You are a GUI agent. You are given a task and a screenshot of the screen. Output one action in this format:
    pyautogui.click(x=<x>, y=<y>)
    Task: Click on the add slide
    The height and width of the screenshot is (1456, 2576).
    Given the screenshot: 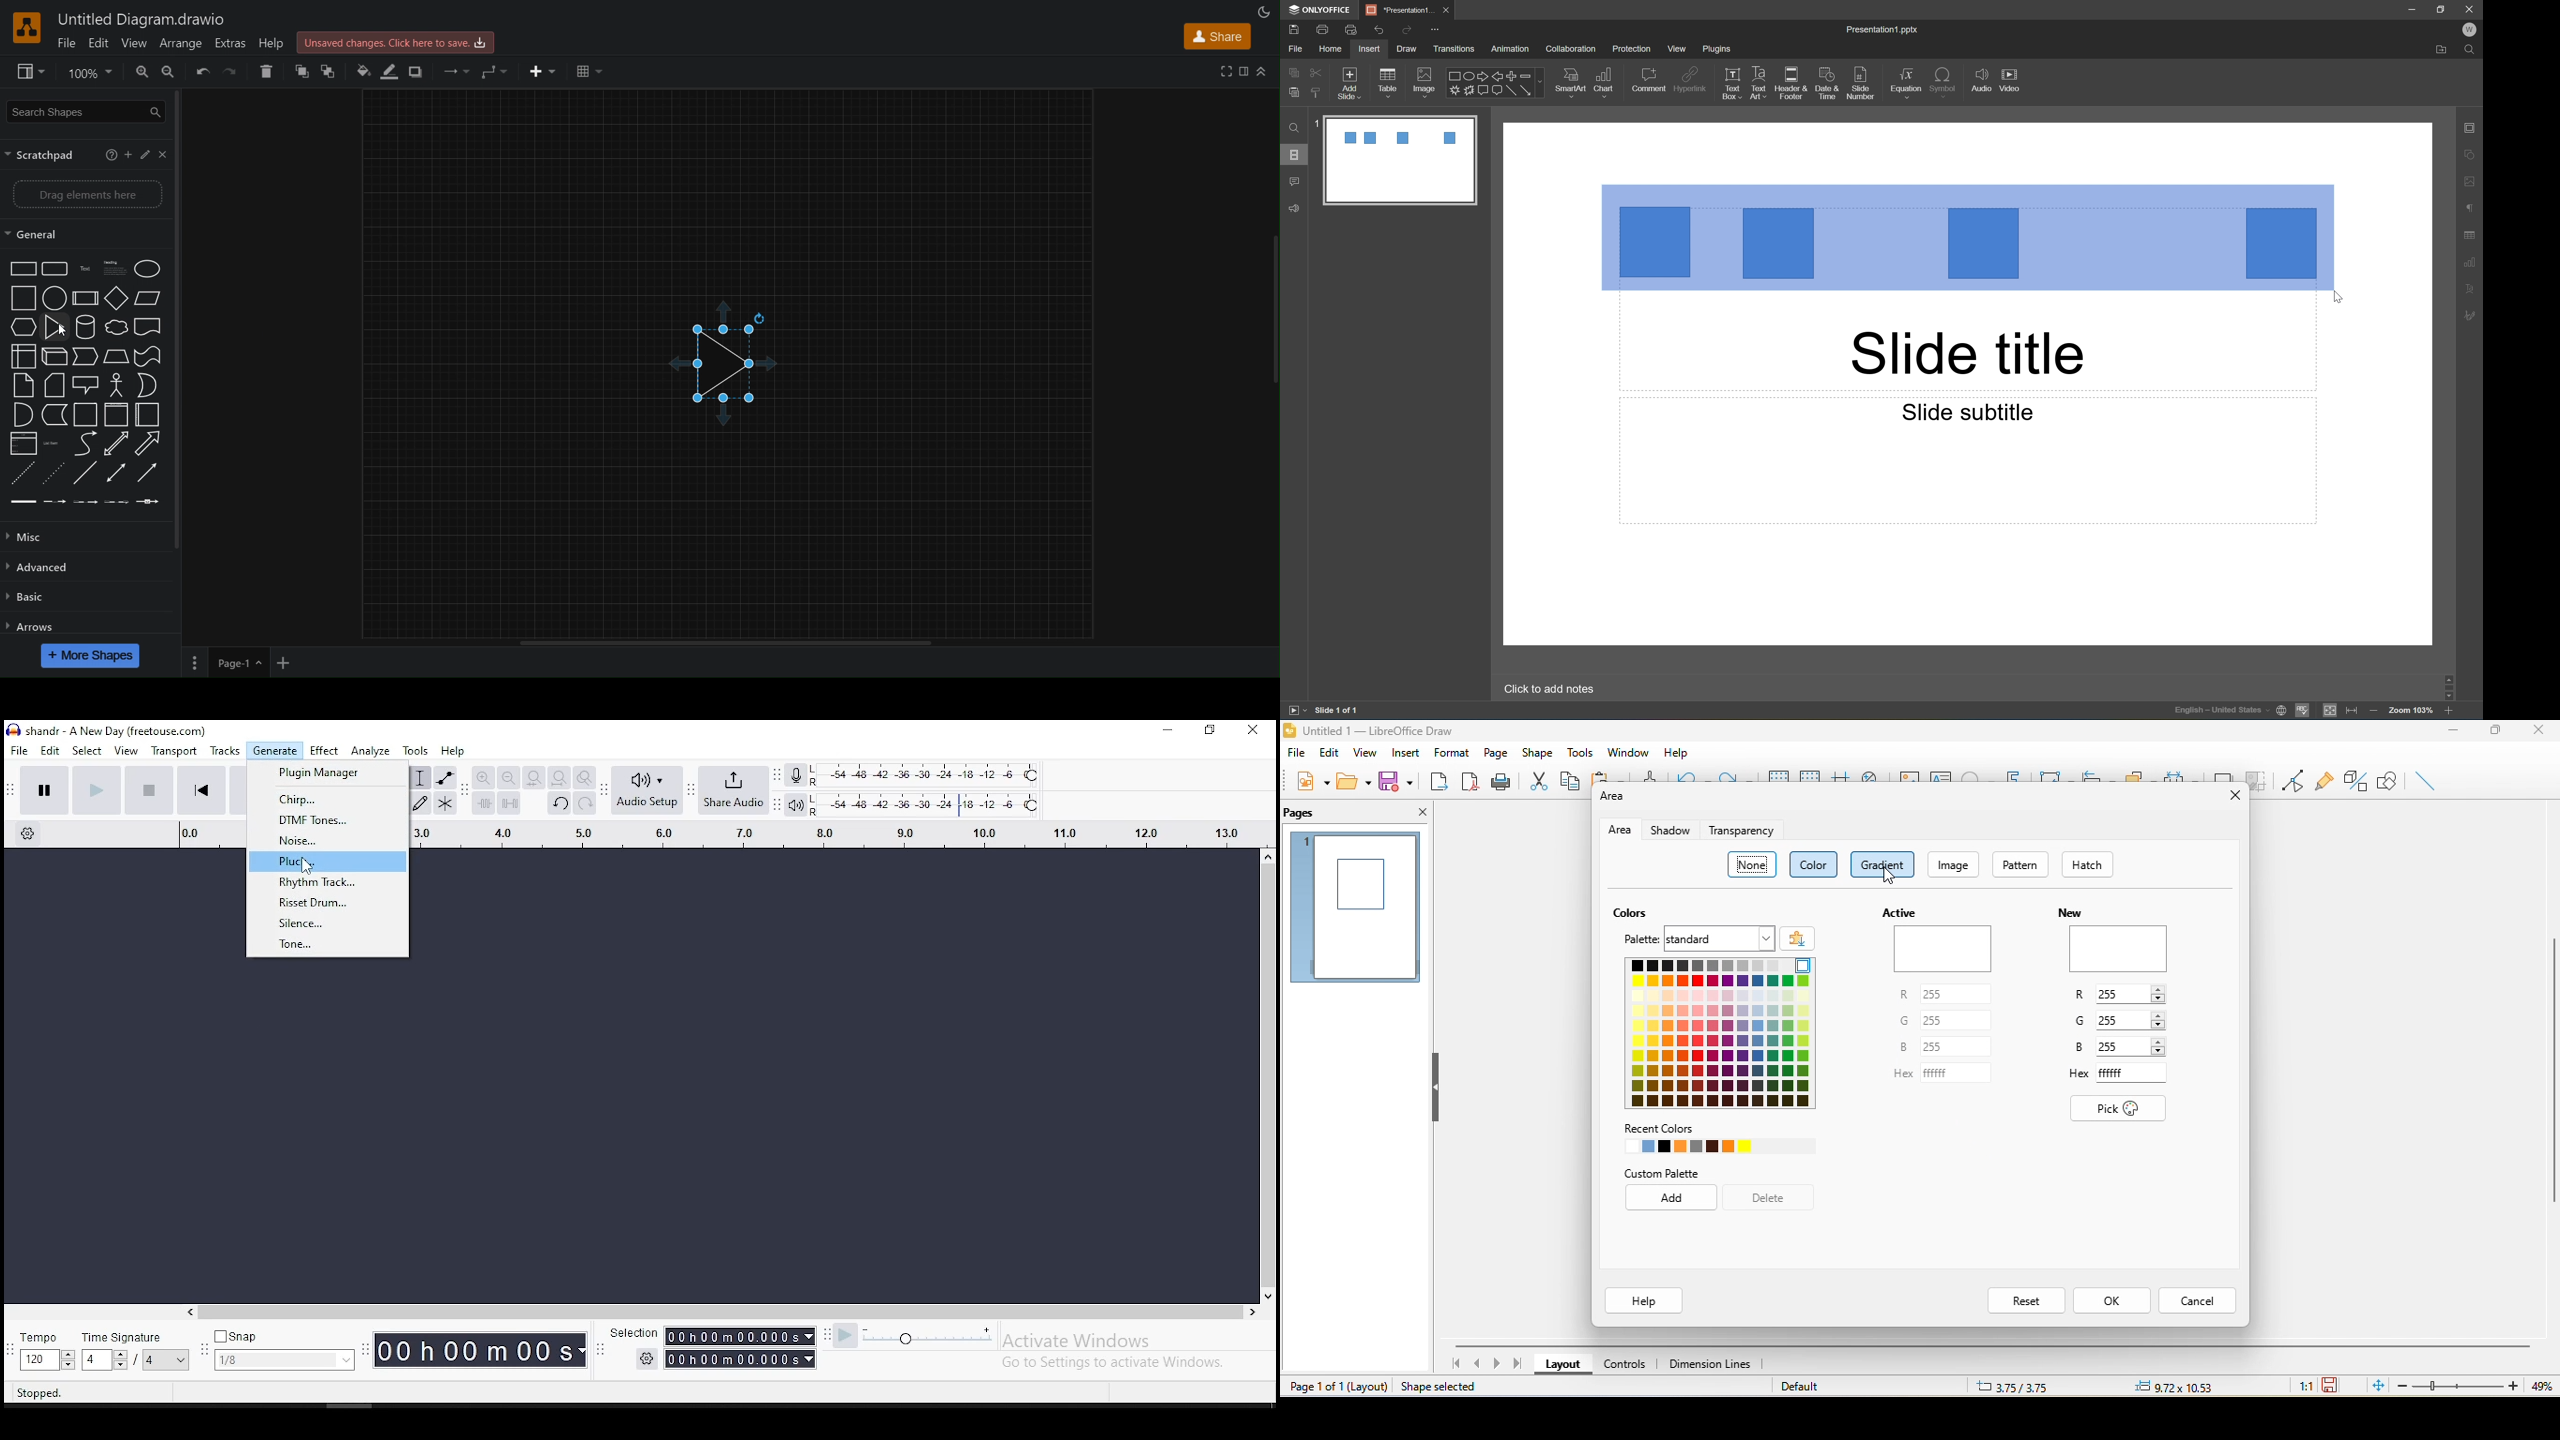 What is the action you would take?
    pyautogui.click(x=1351, y=81)
    